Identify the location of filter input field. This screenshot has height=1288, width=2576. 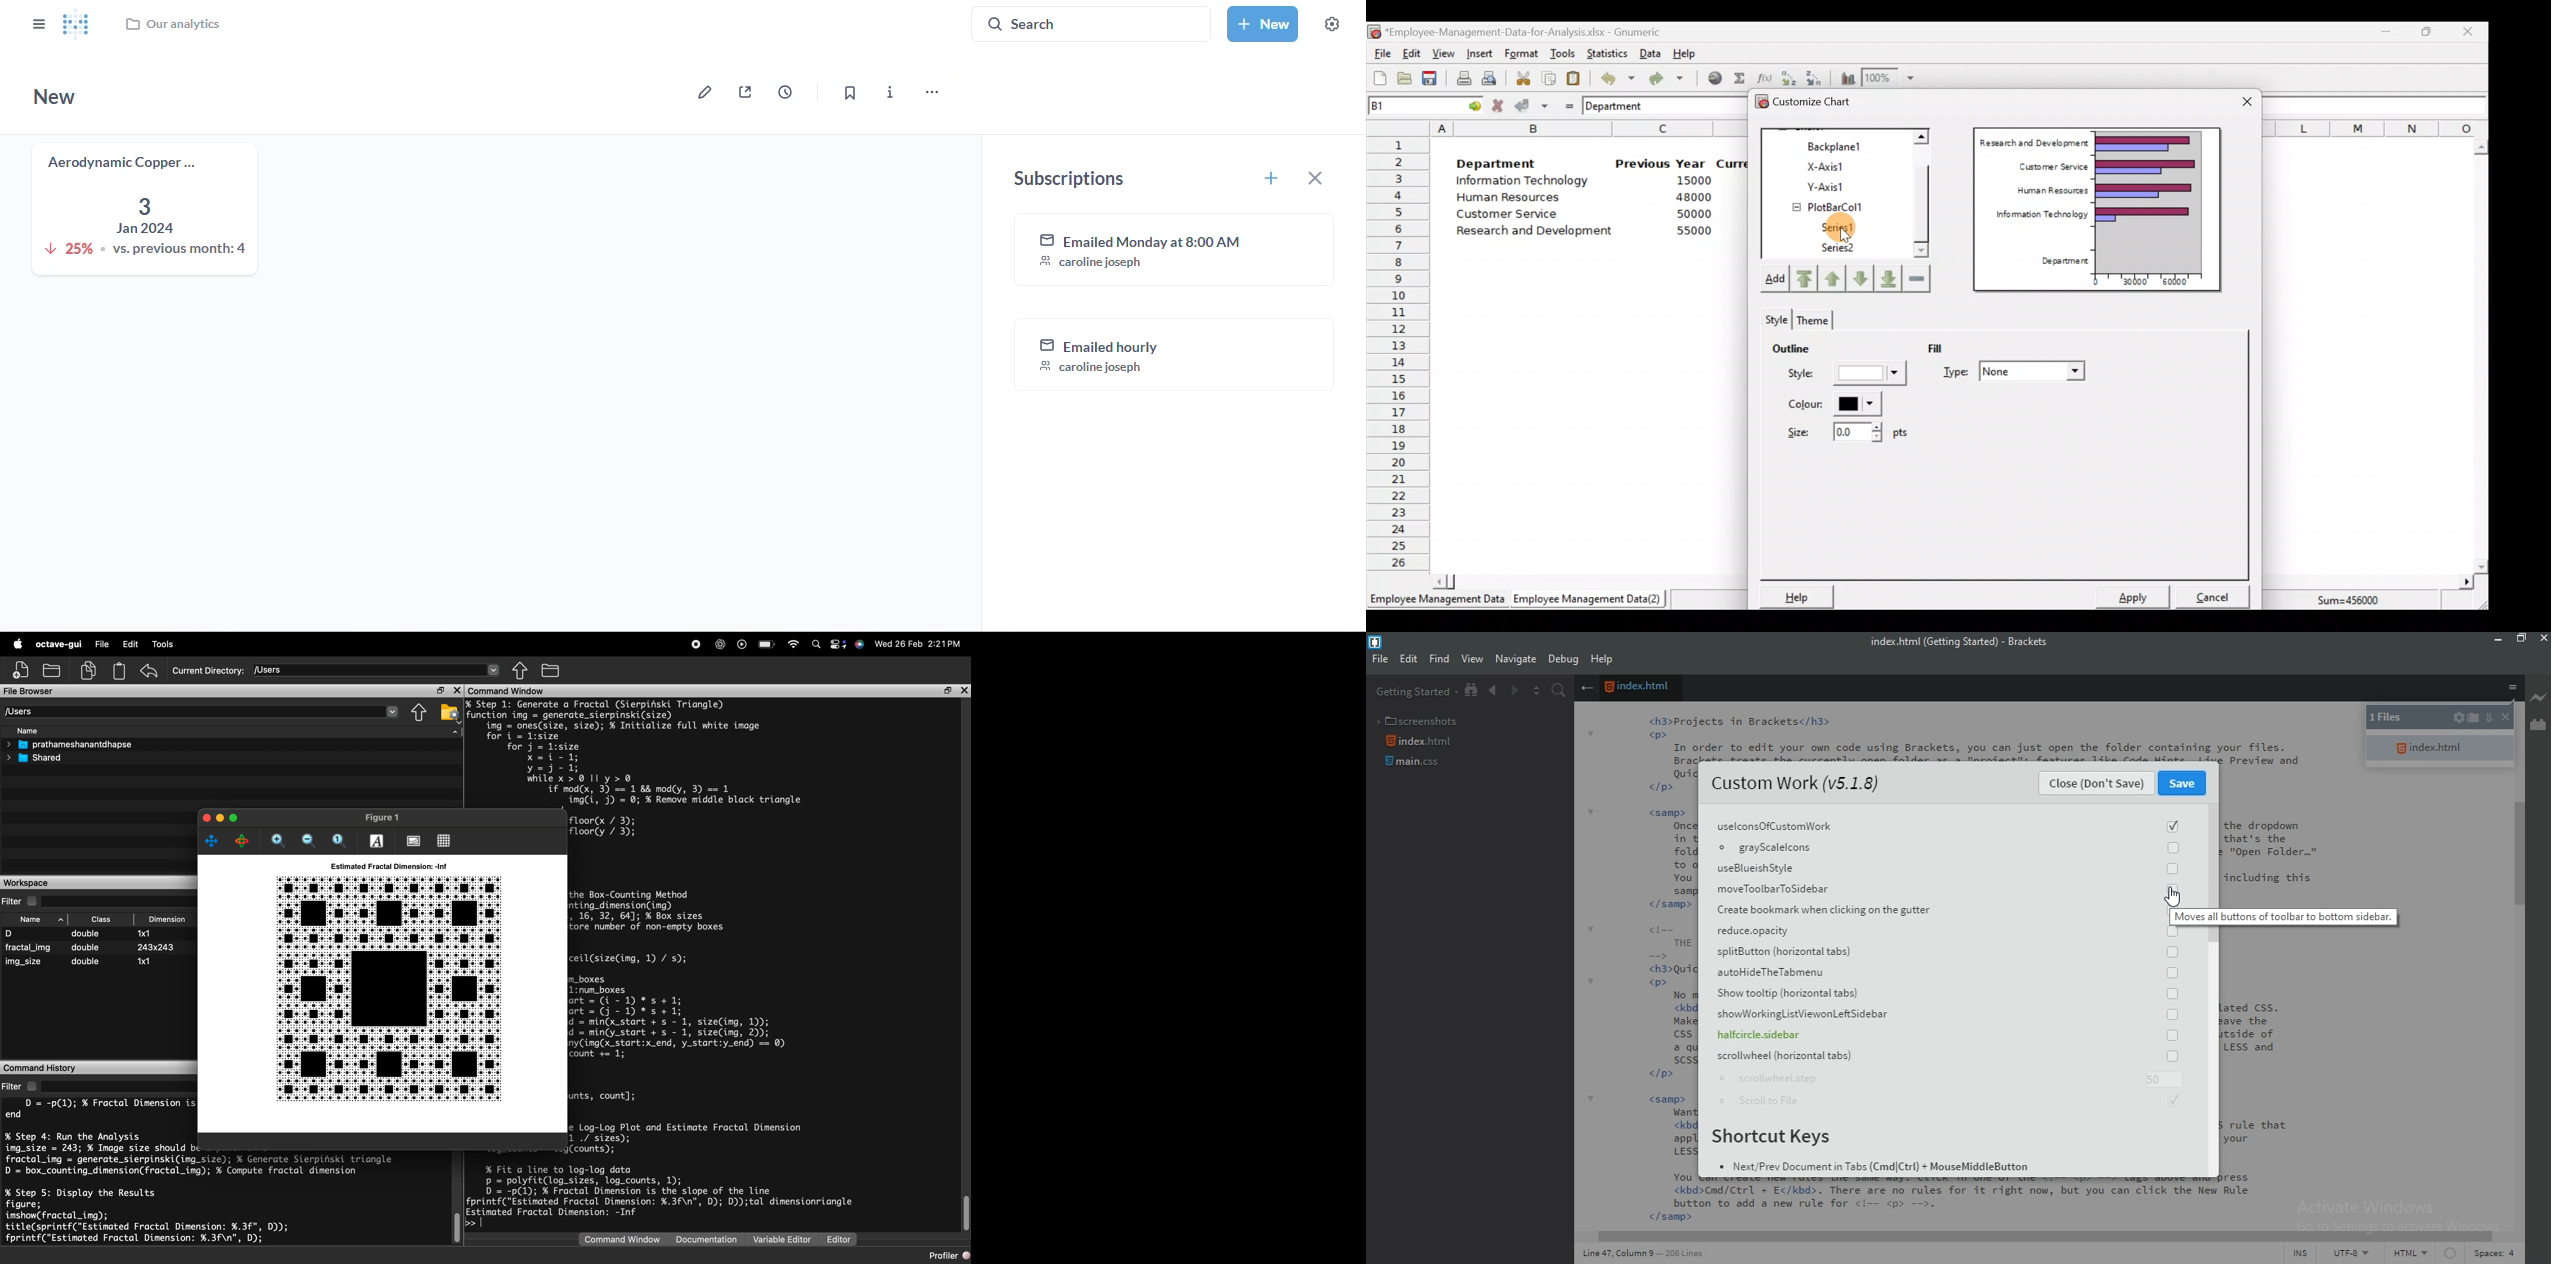
(115, 898).